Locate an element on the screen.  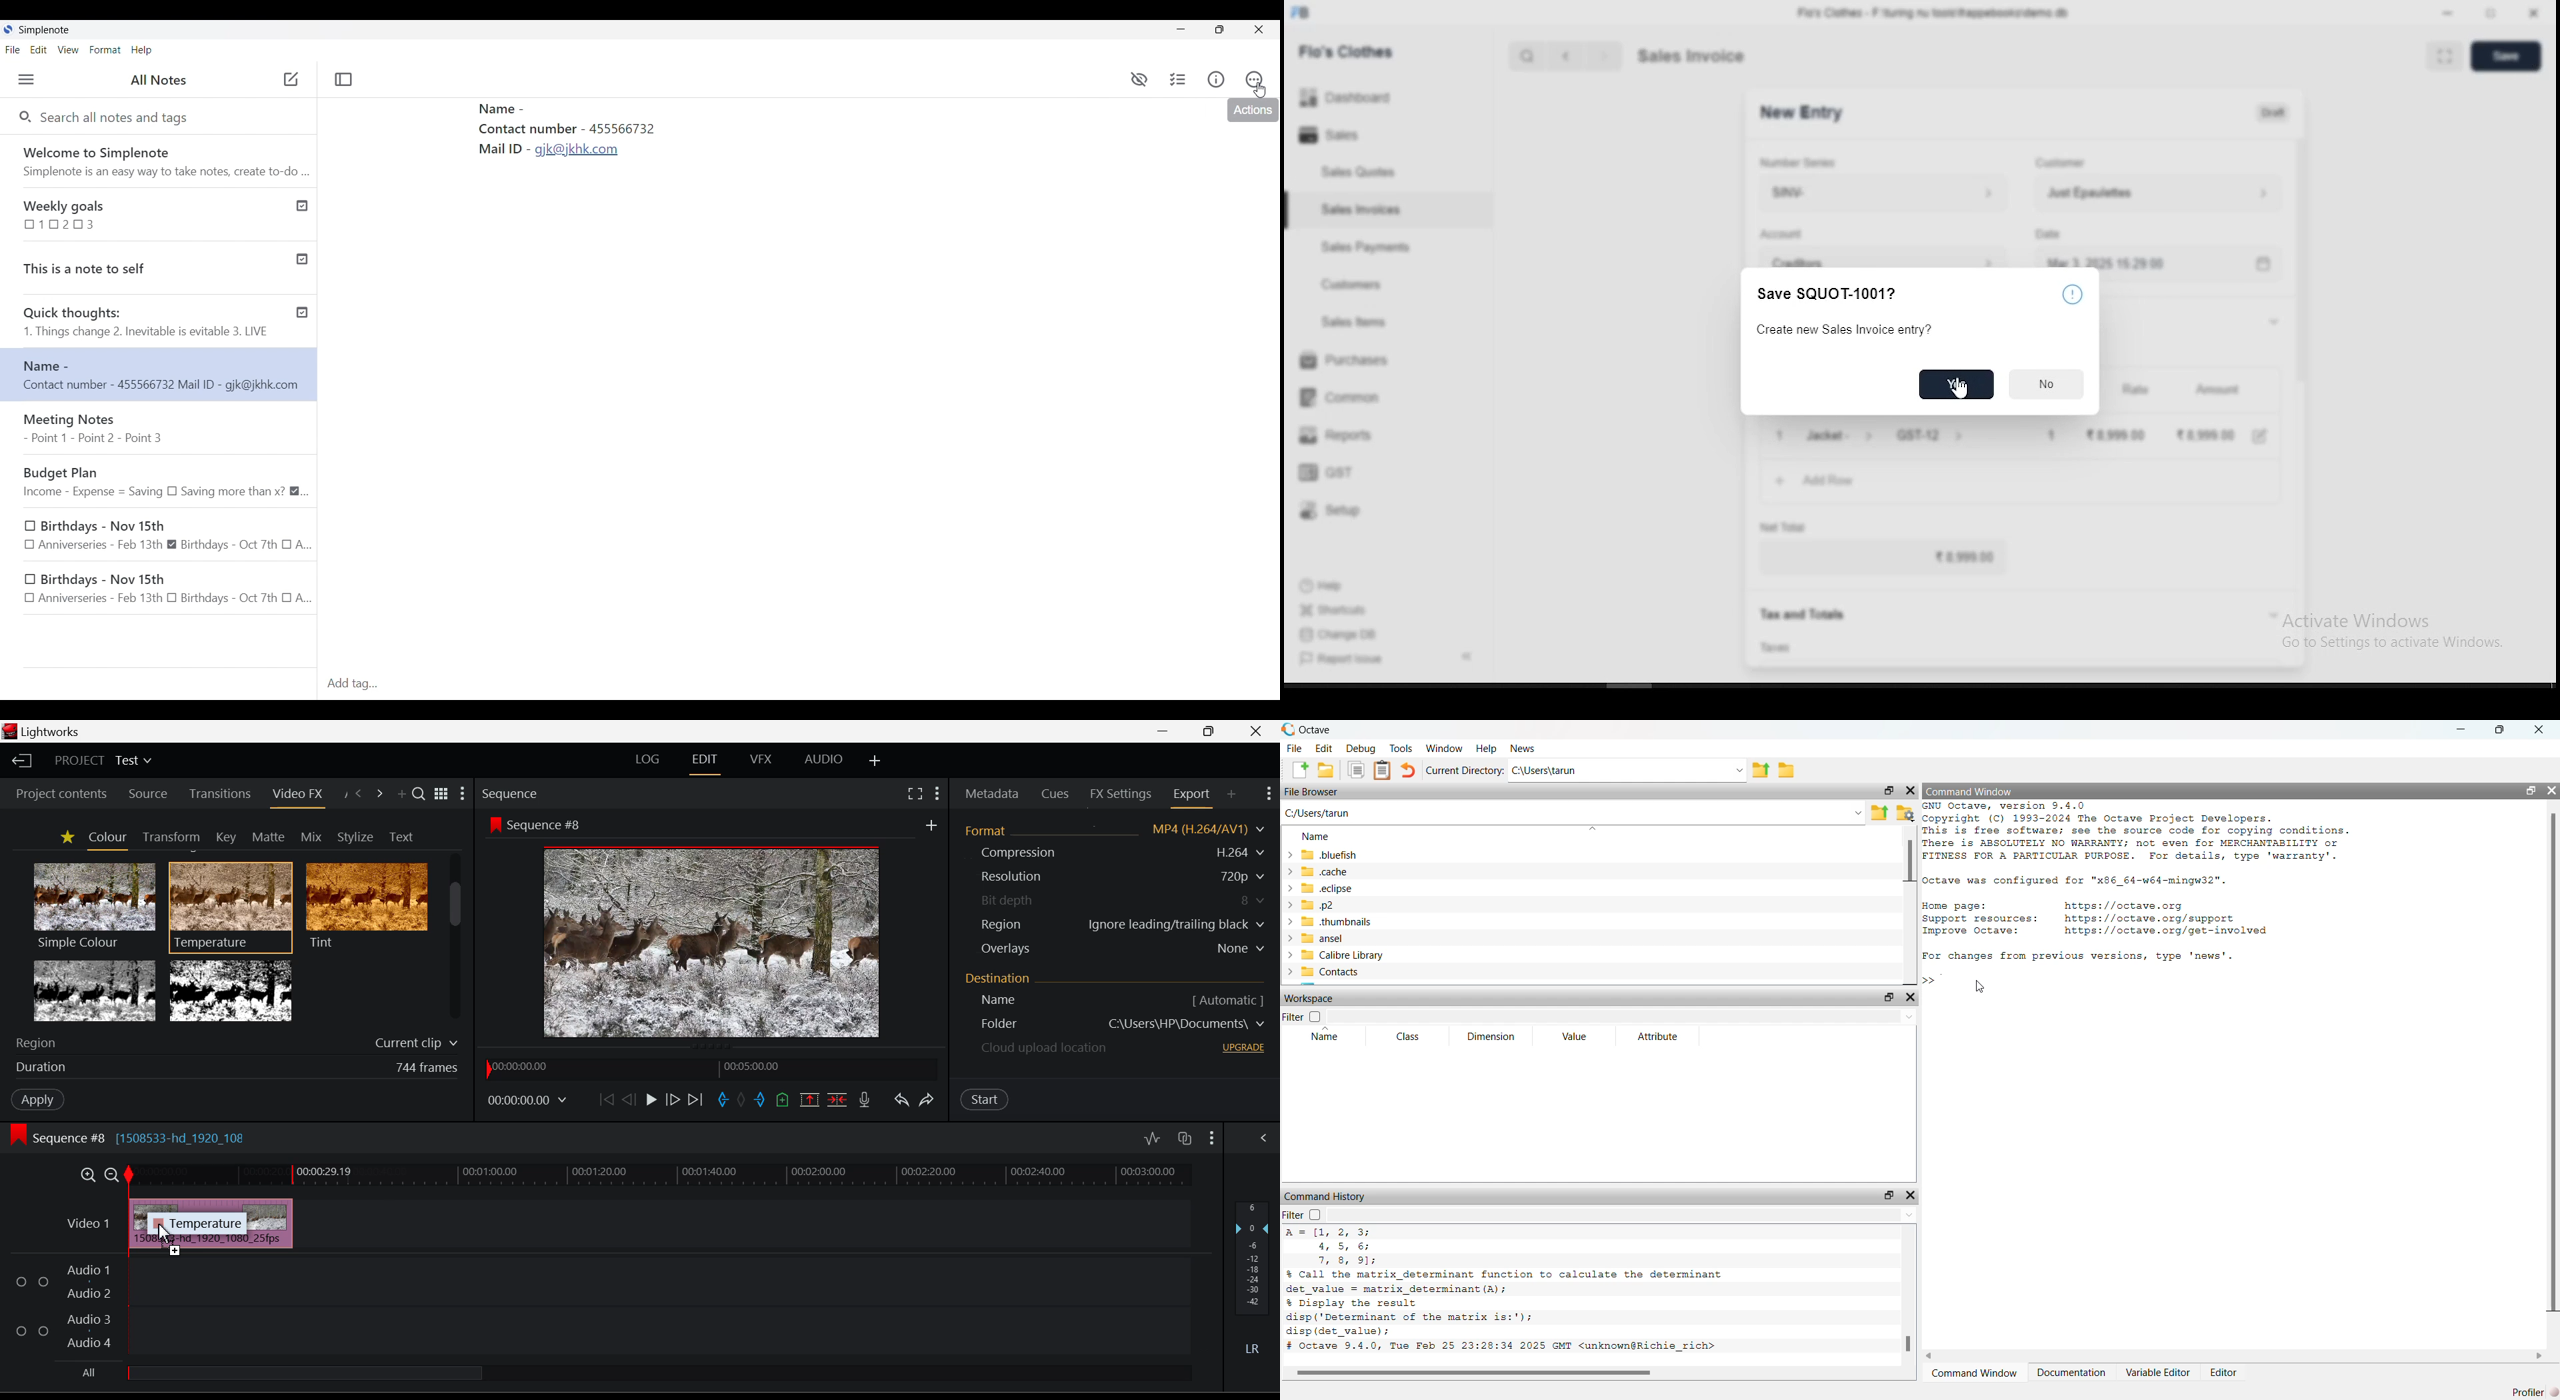
Delte/Cut is located at coordinates (839, 1100).